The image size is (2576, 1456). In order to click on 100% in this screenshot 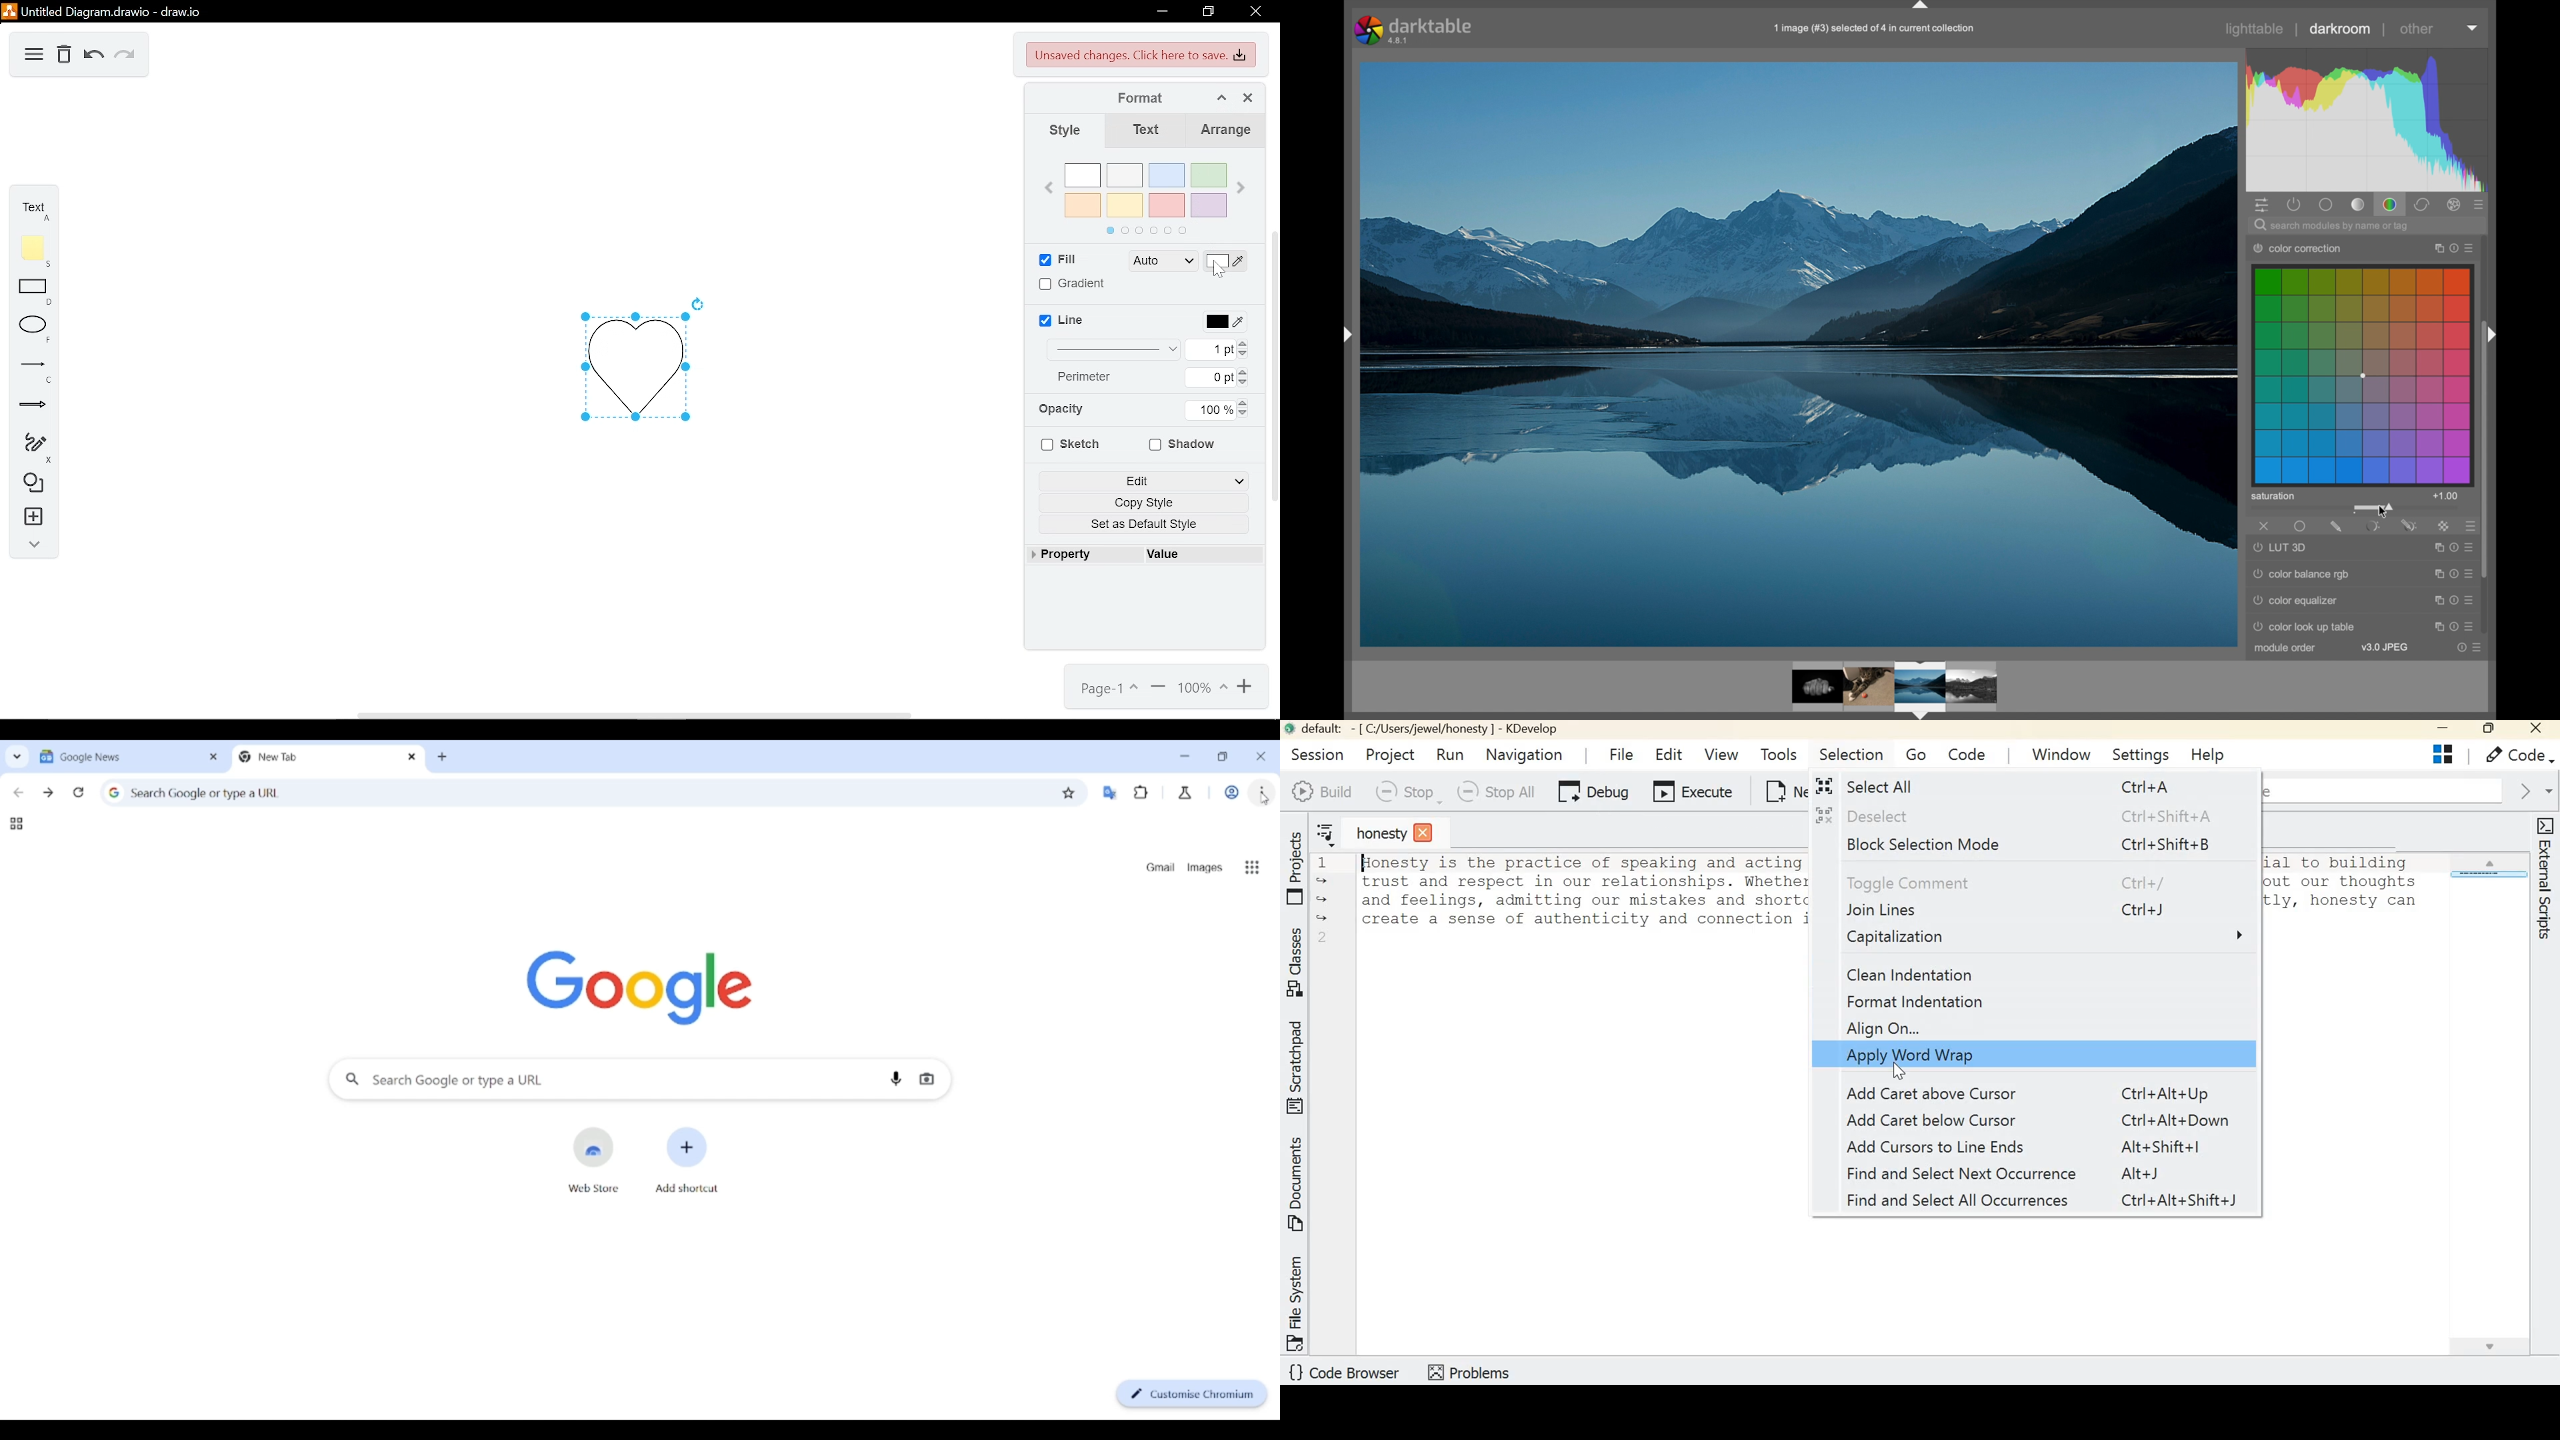, I will do `click(1205, 688)`.